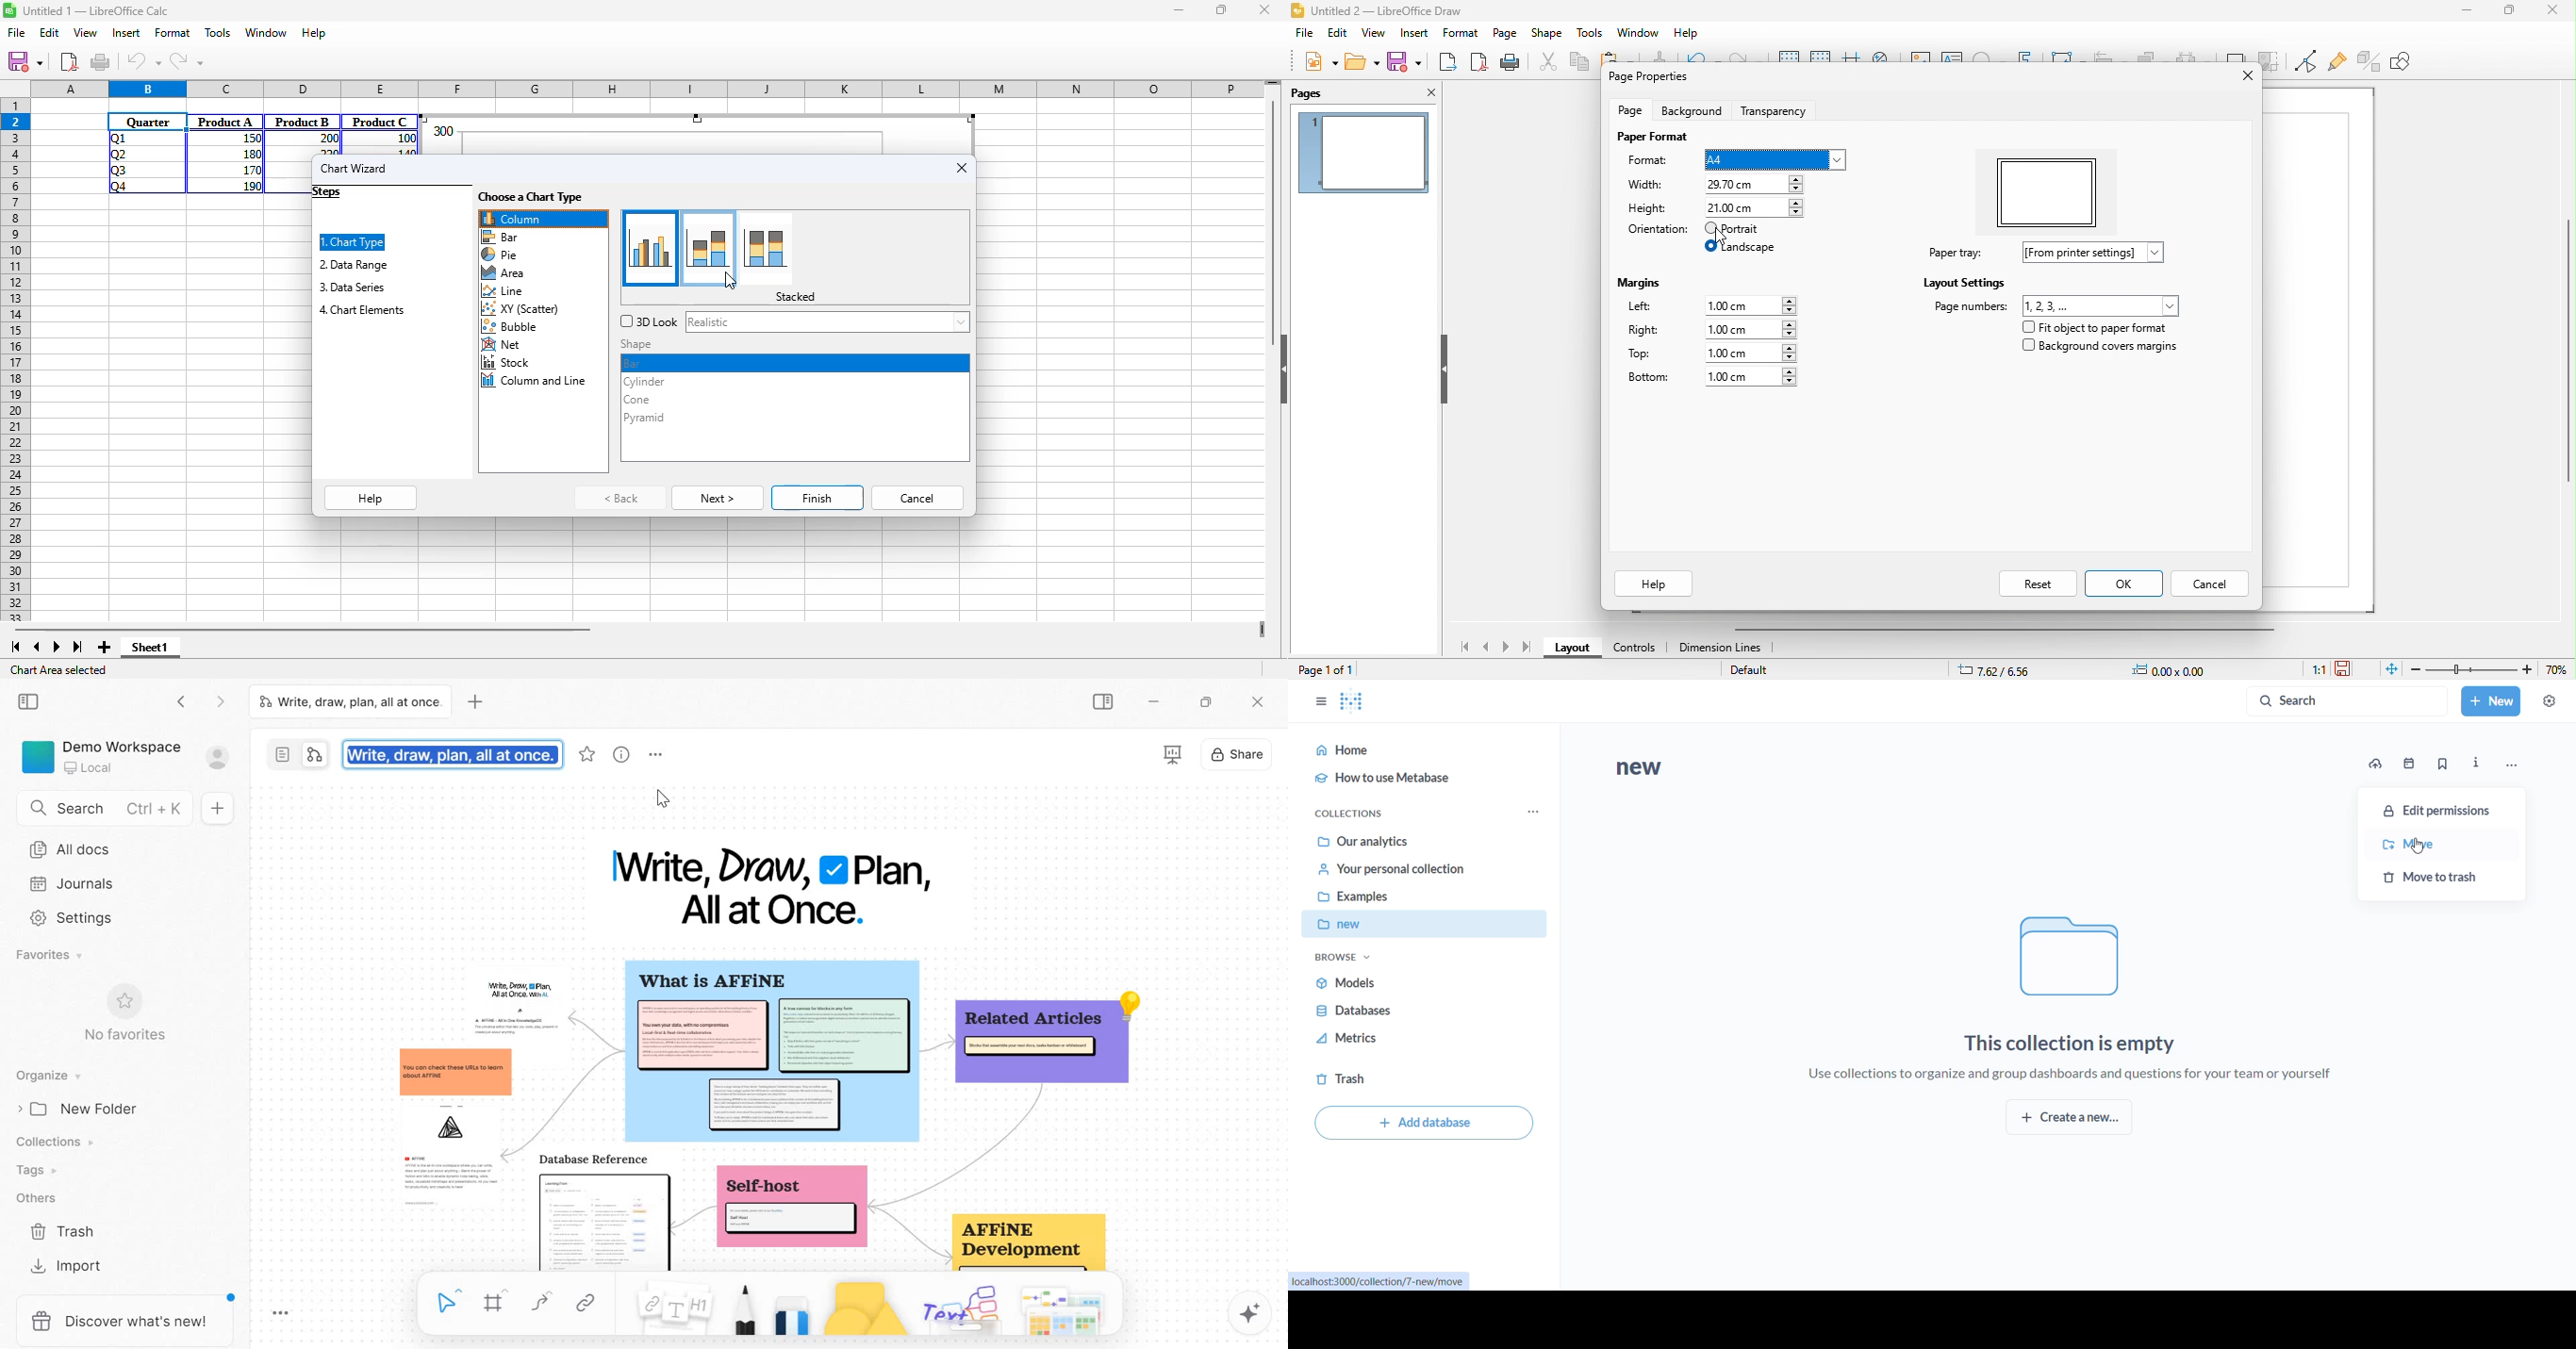 The width and height of the screenshot is (2576, 1372). What do you see at coordinates (1921, 60) in the screenshot?
I see `image` at bounding box center [1921, 60].